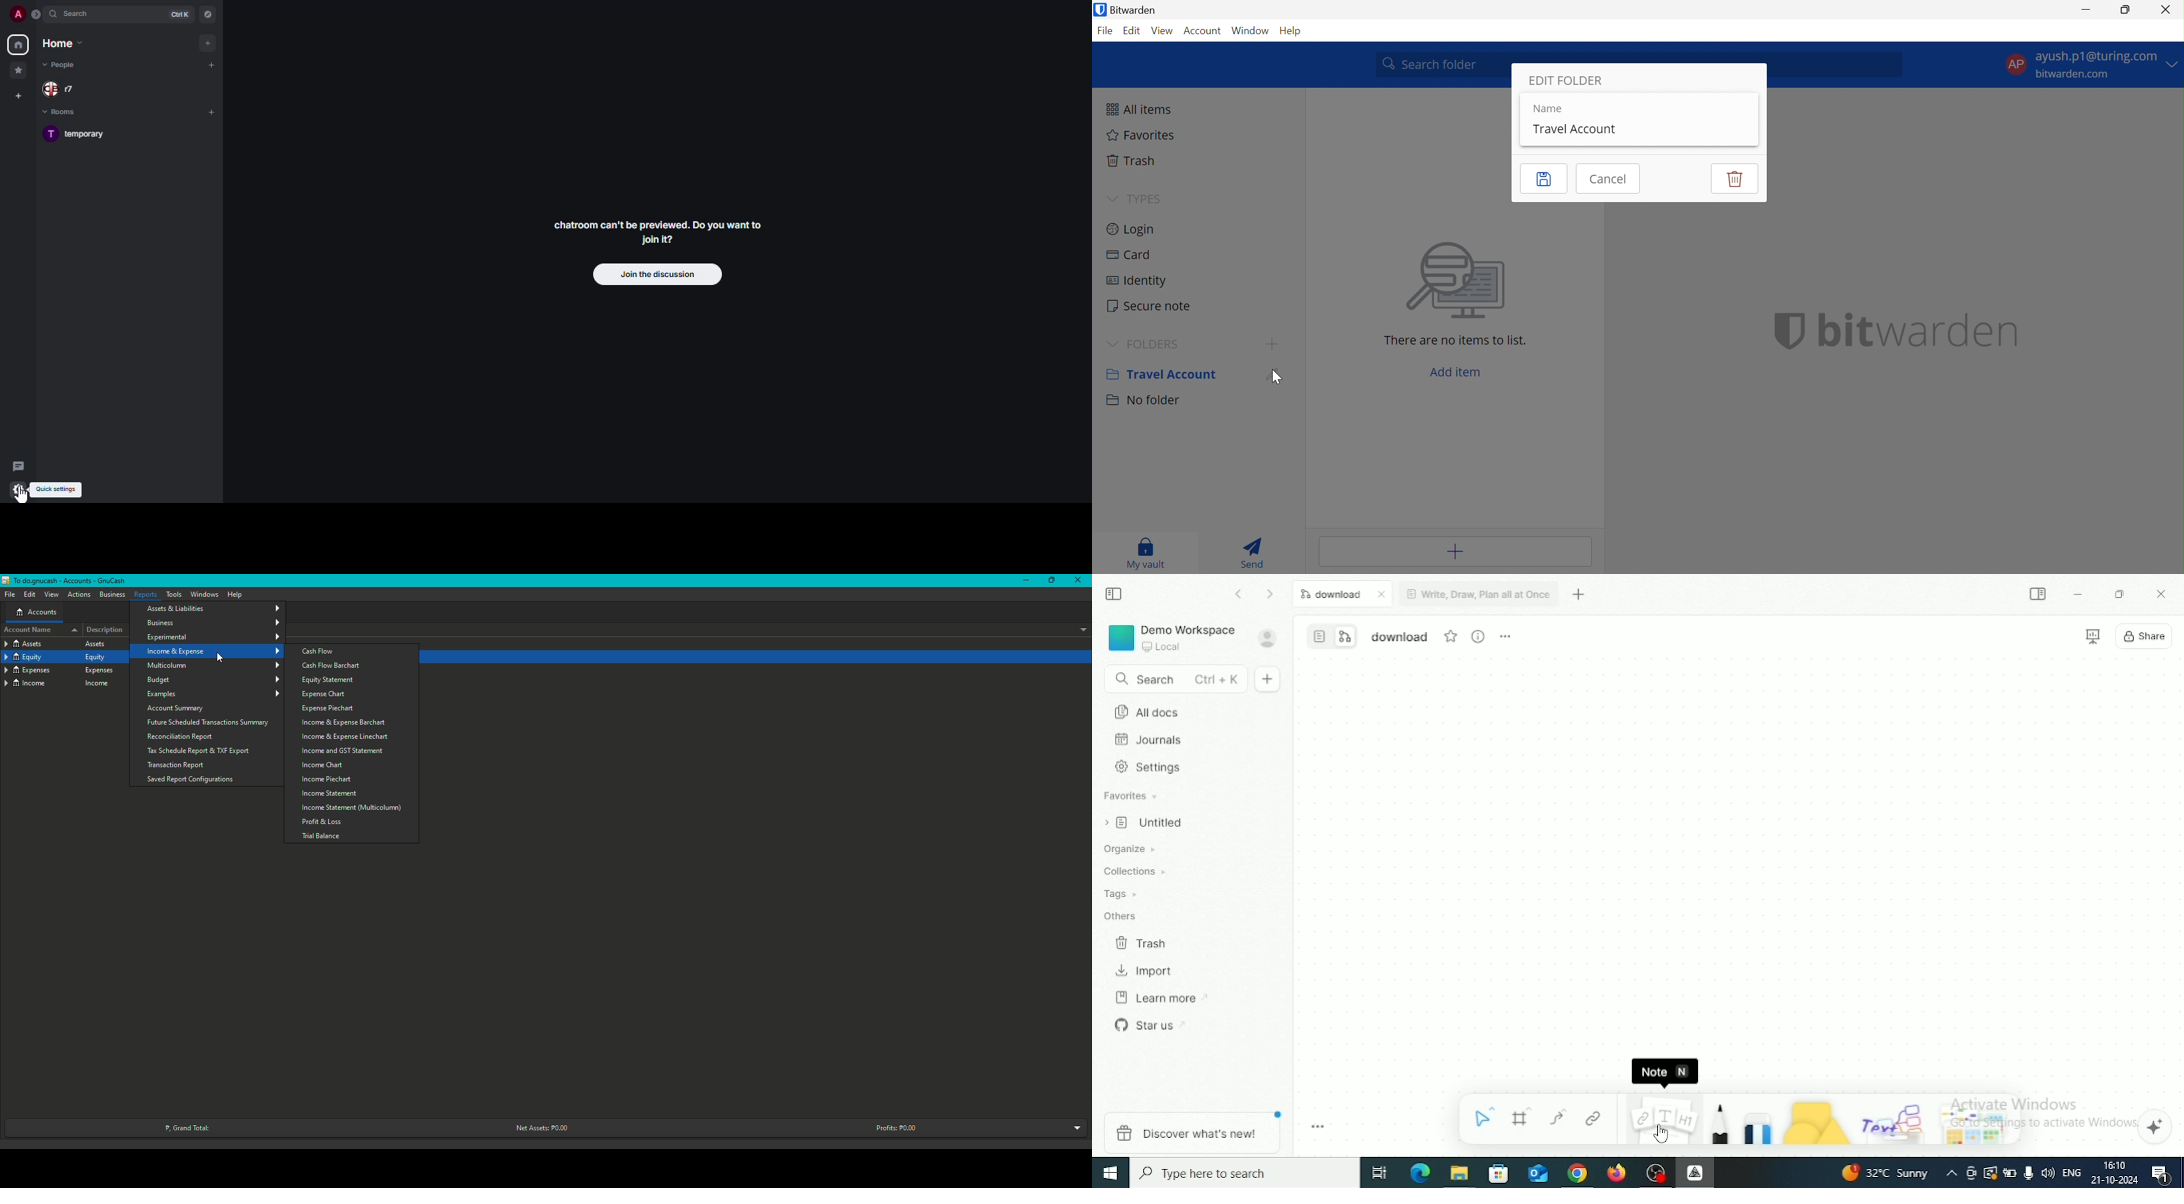  I want to click on Journals, so click(1148, 741).